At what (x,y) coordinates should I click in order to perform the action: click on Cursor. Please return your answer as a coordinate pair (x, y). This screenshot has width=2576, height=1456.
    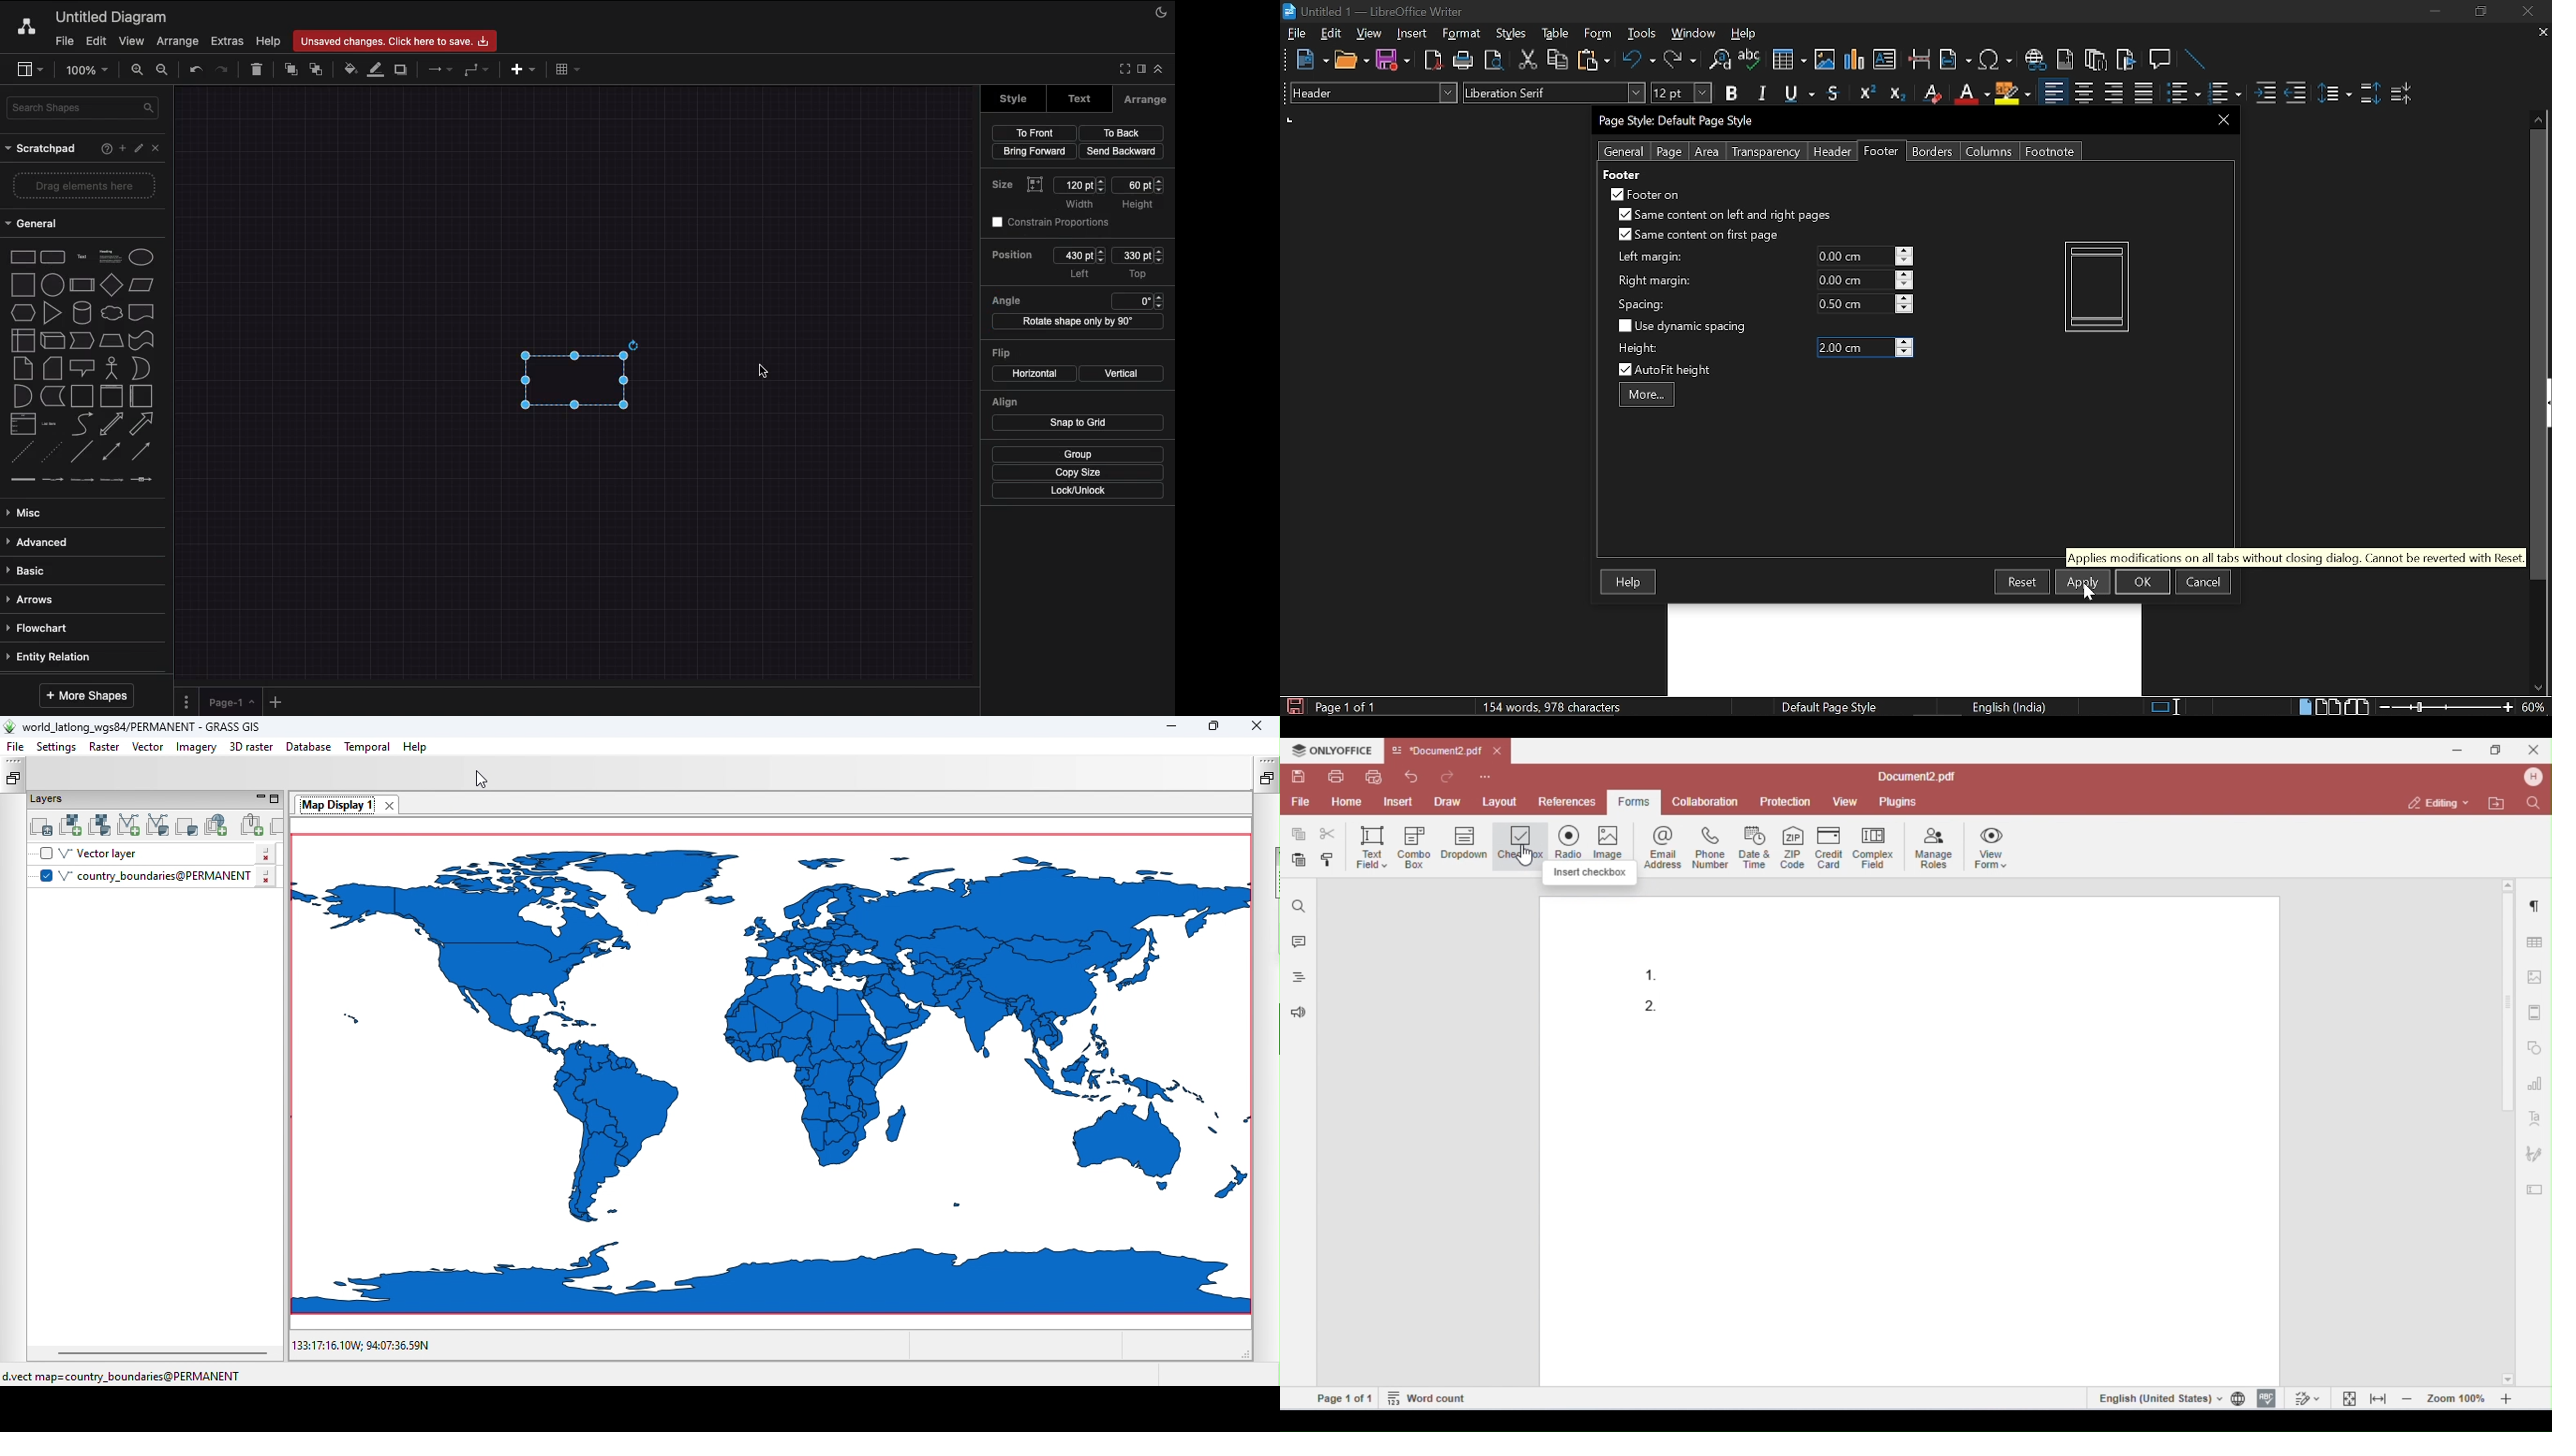
    Looking at the image, I should click on (2091, 592).